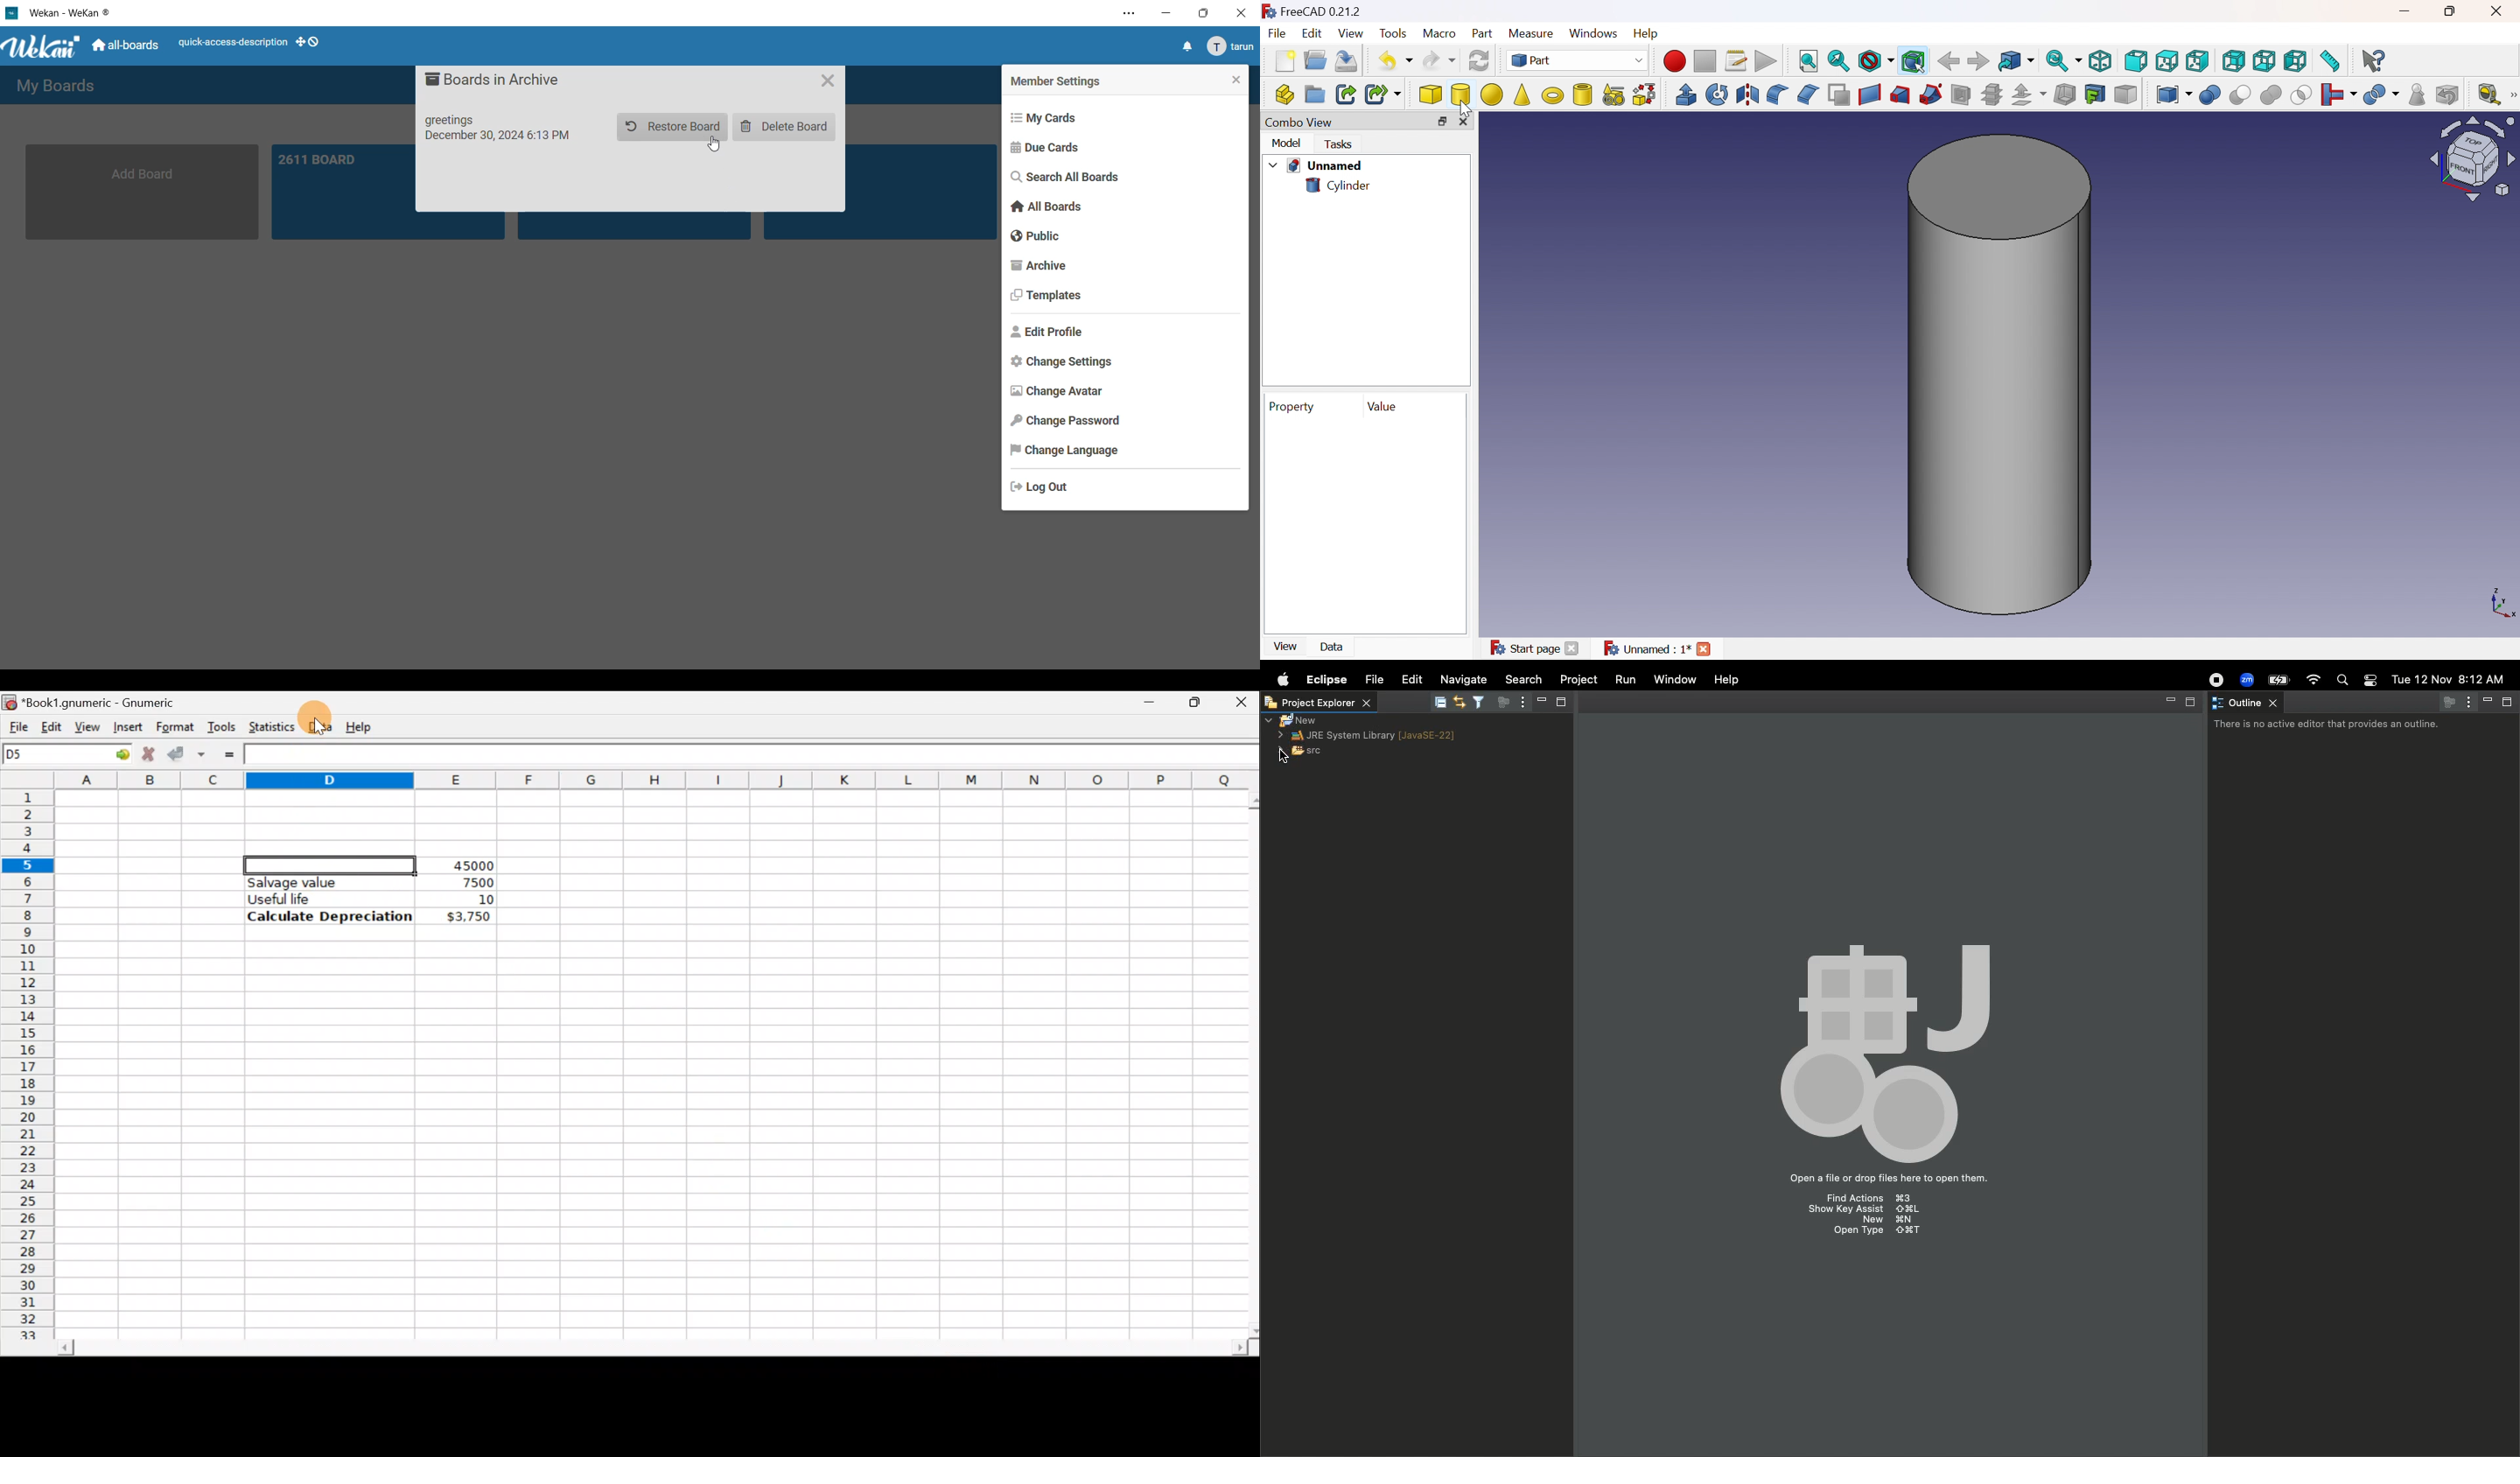 This screenshot has height=1484, width=2520. What do you see at coordinates (1314, 34) in the screenshot?
I see `Edit` at bounding box center [1314, 34].